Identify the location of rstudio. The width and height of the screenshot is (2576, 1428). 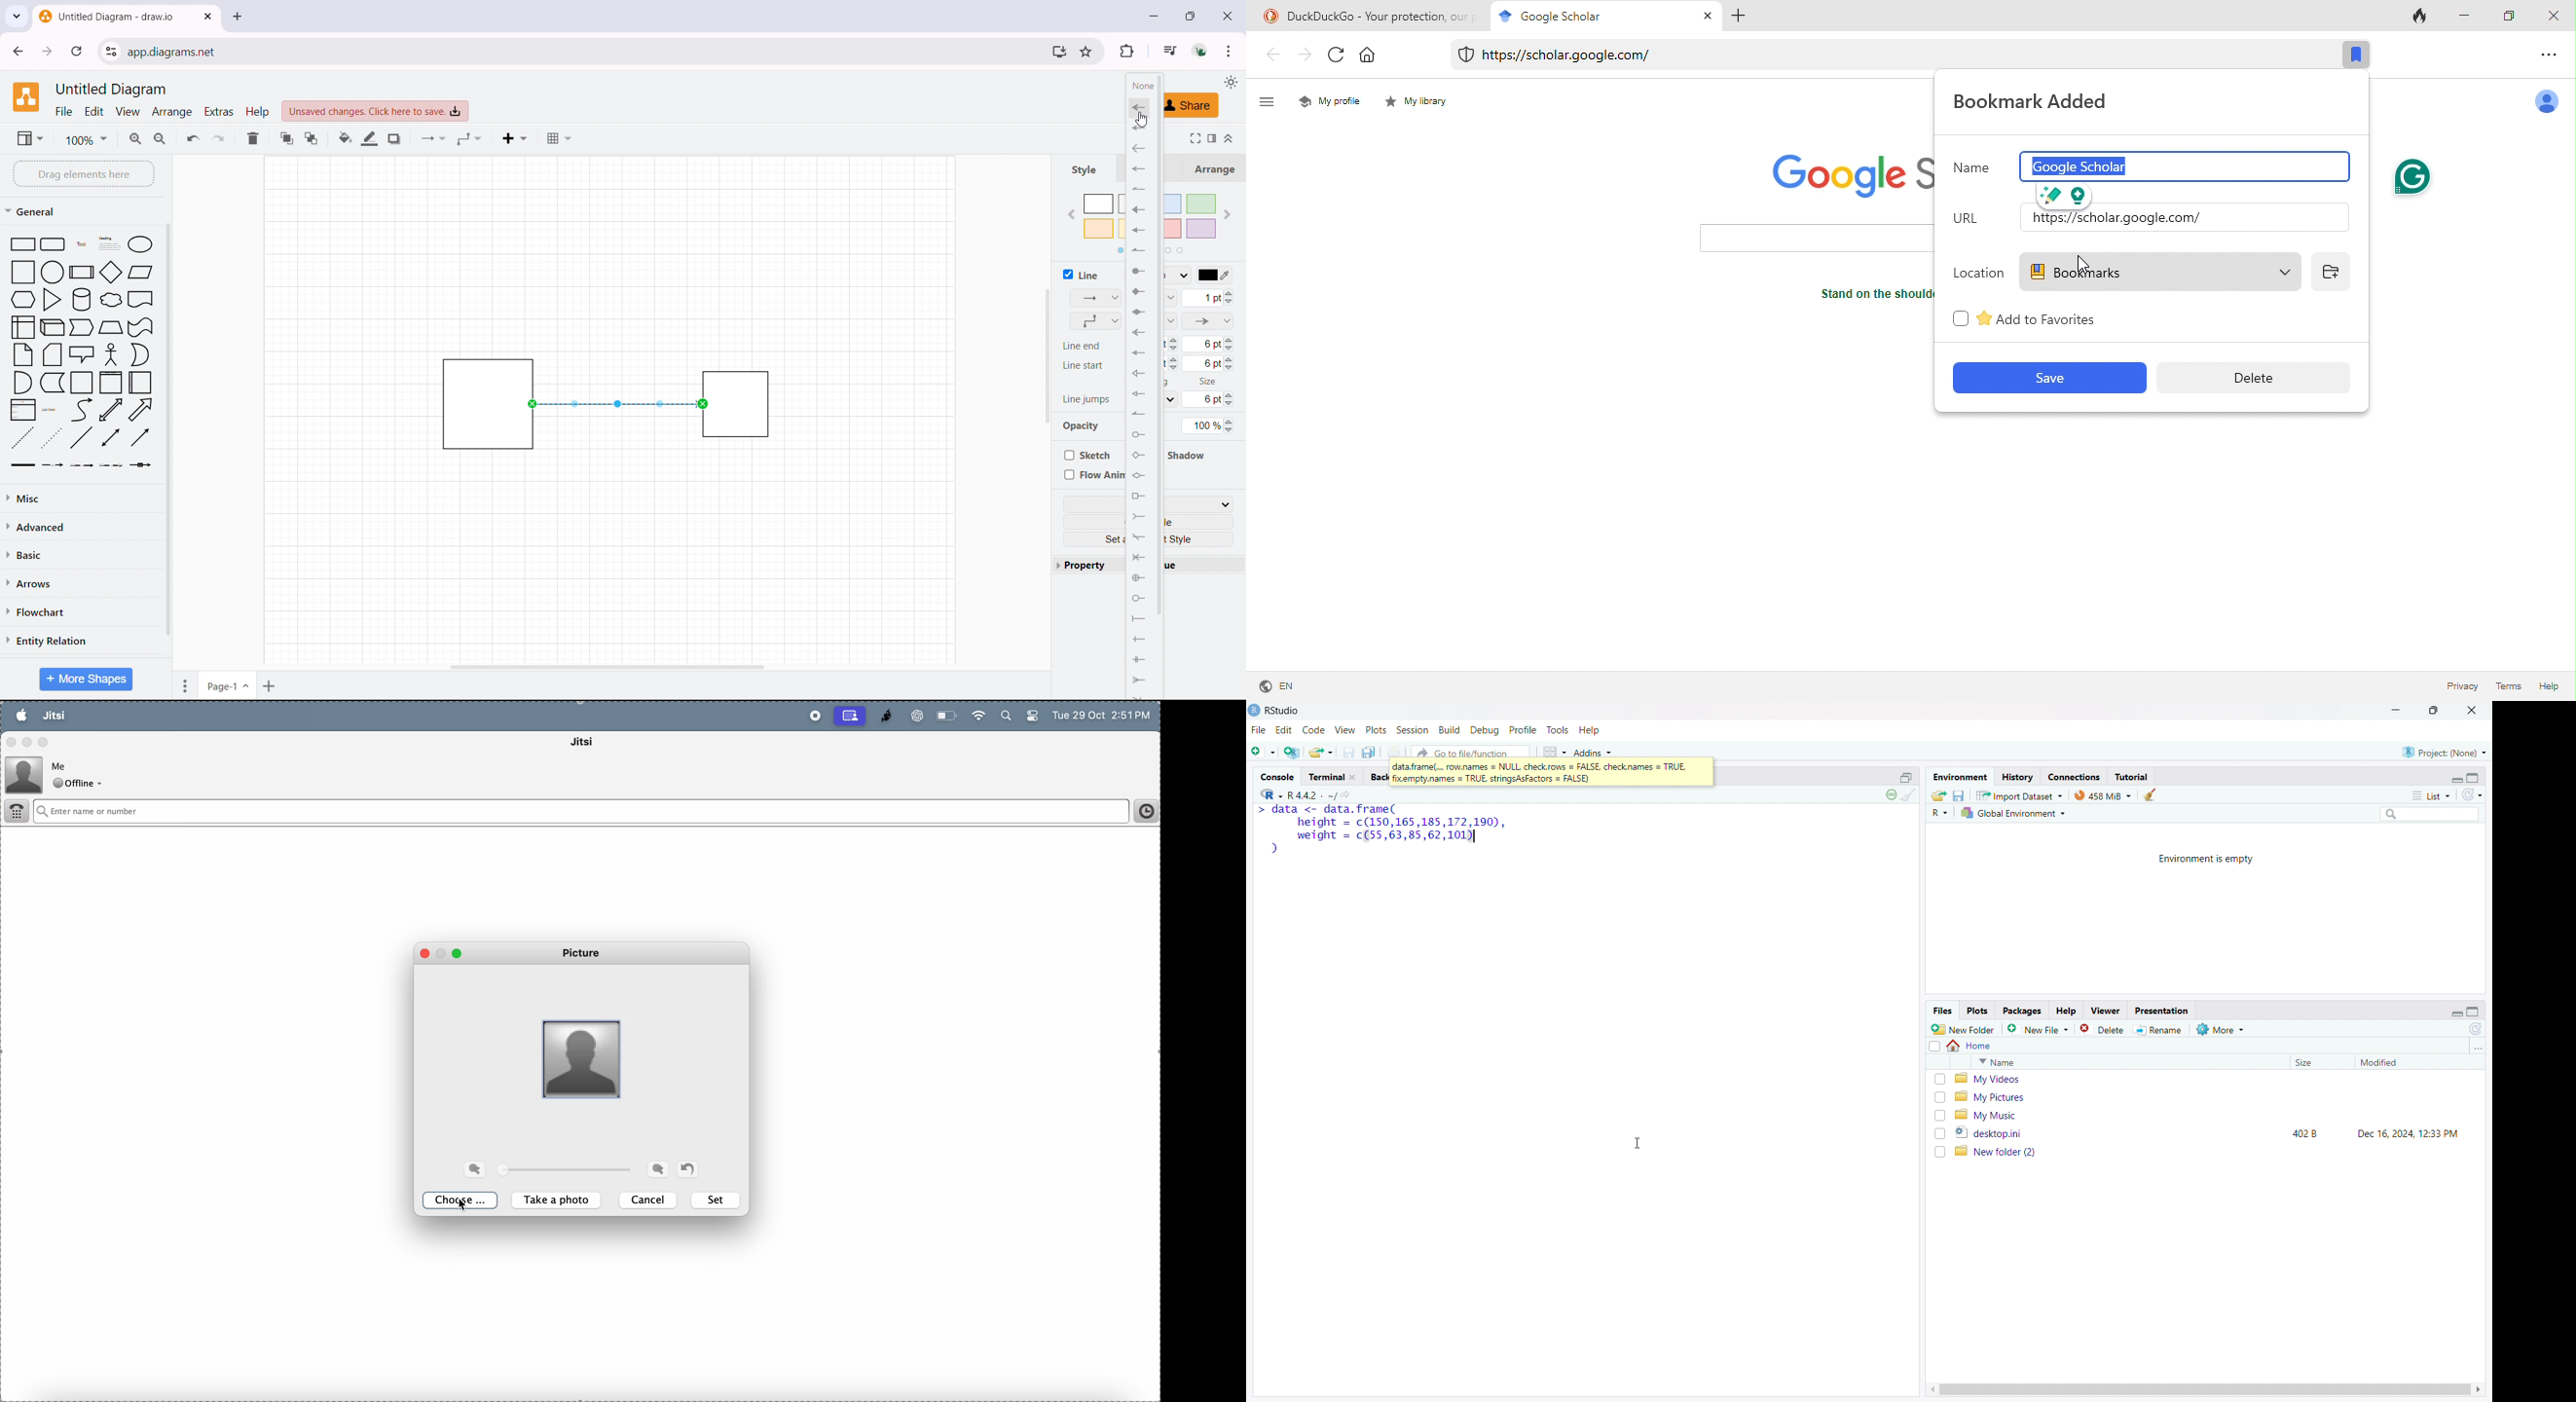
(1283, 711).